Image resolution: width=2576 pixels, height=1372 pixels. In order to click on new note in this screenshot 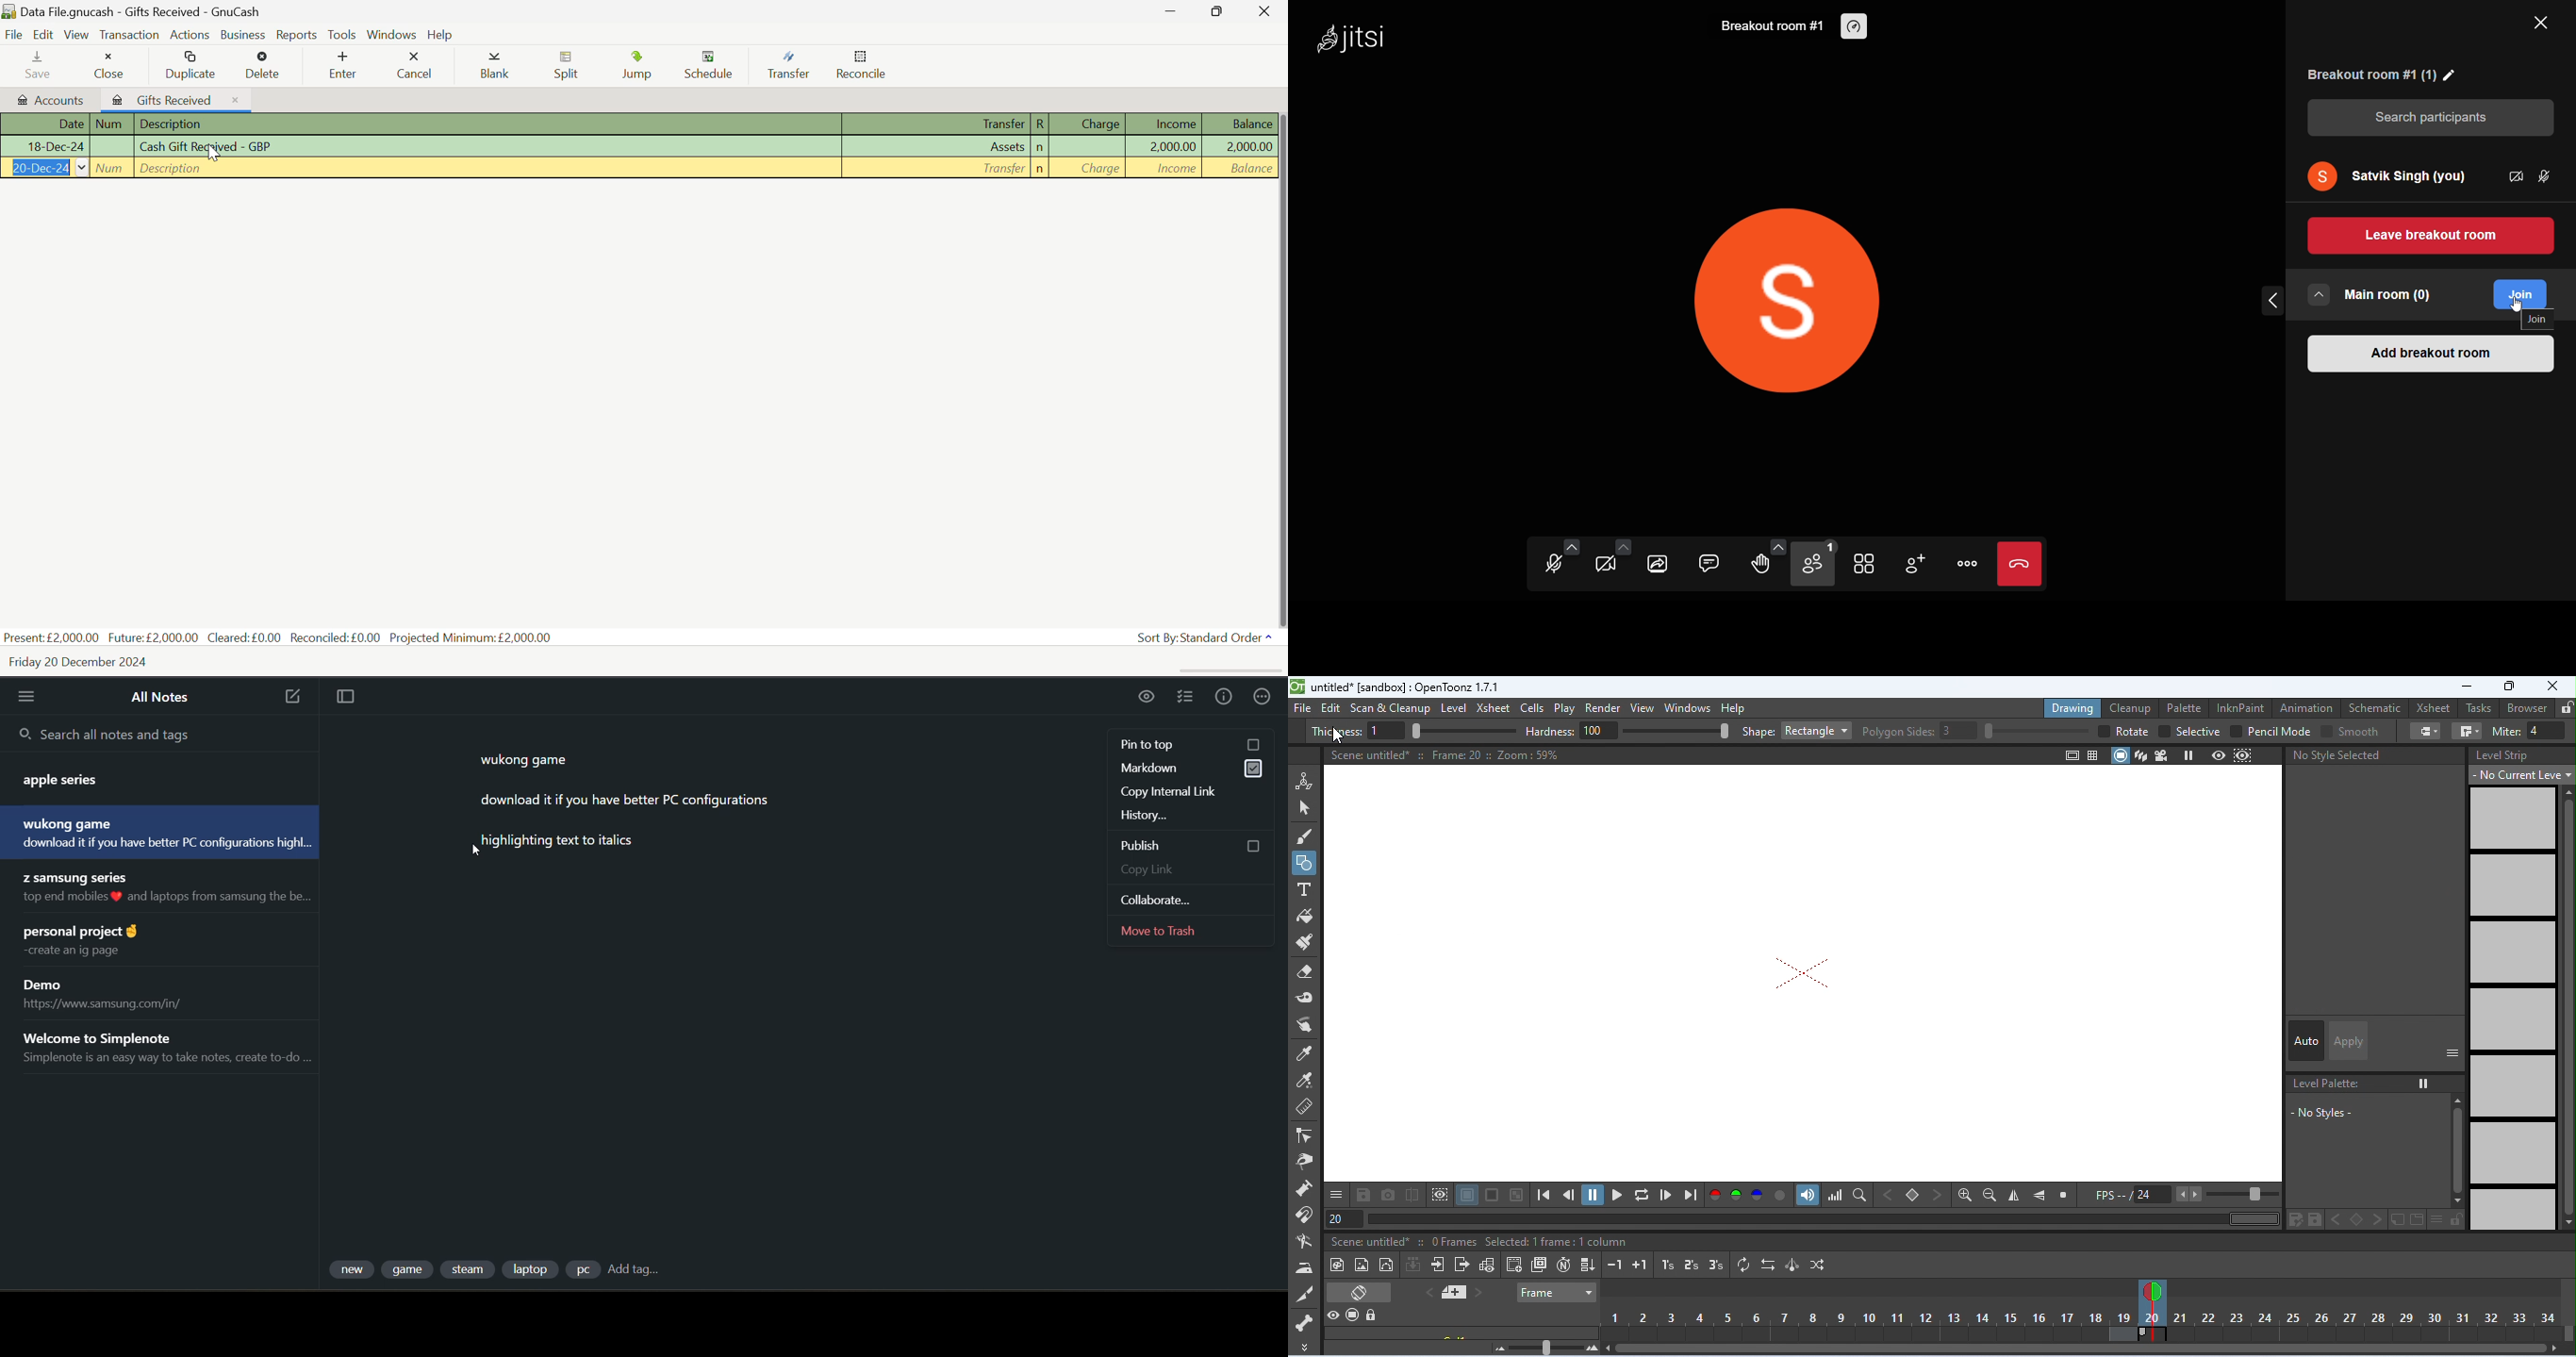, I will do `click(292, 696)`.